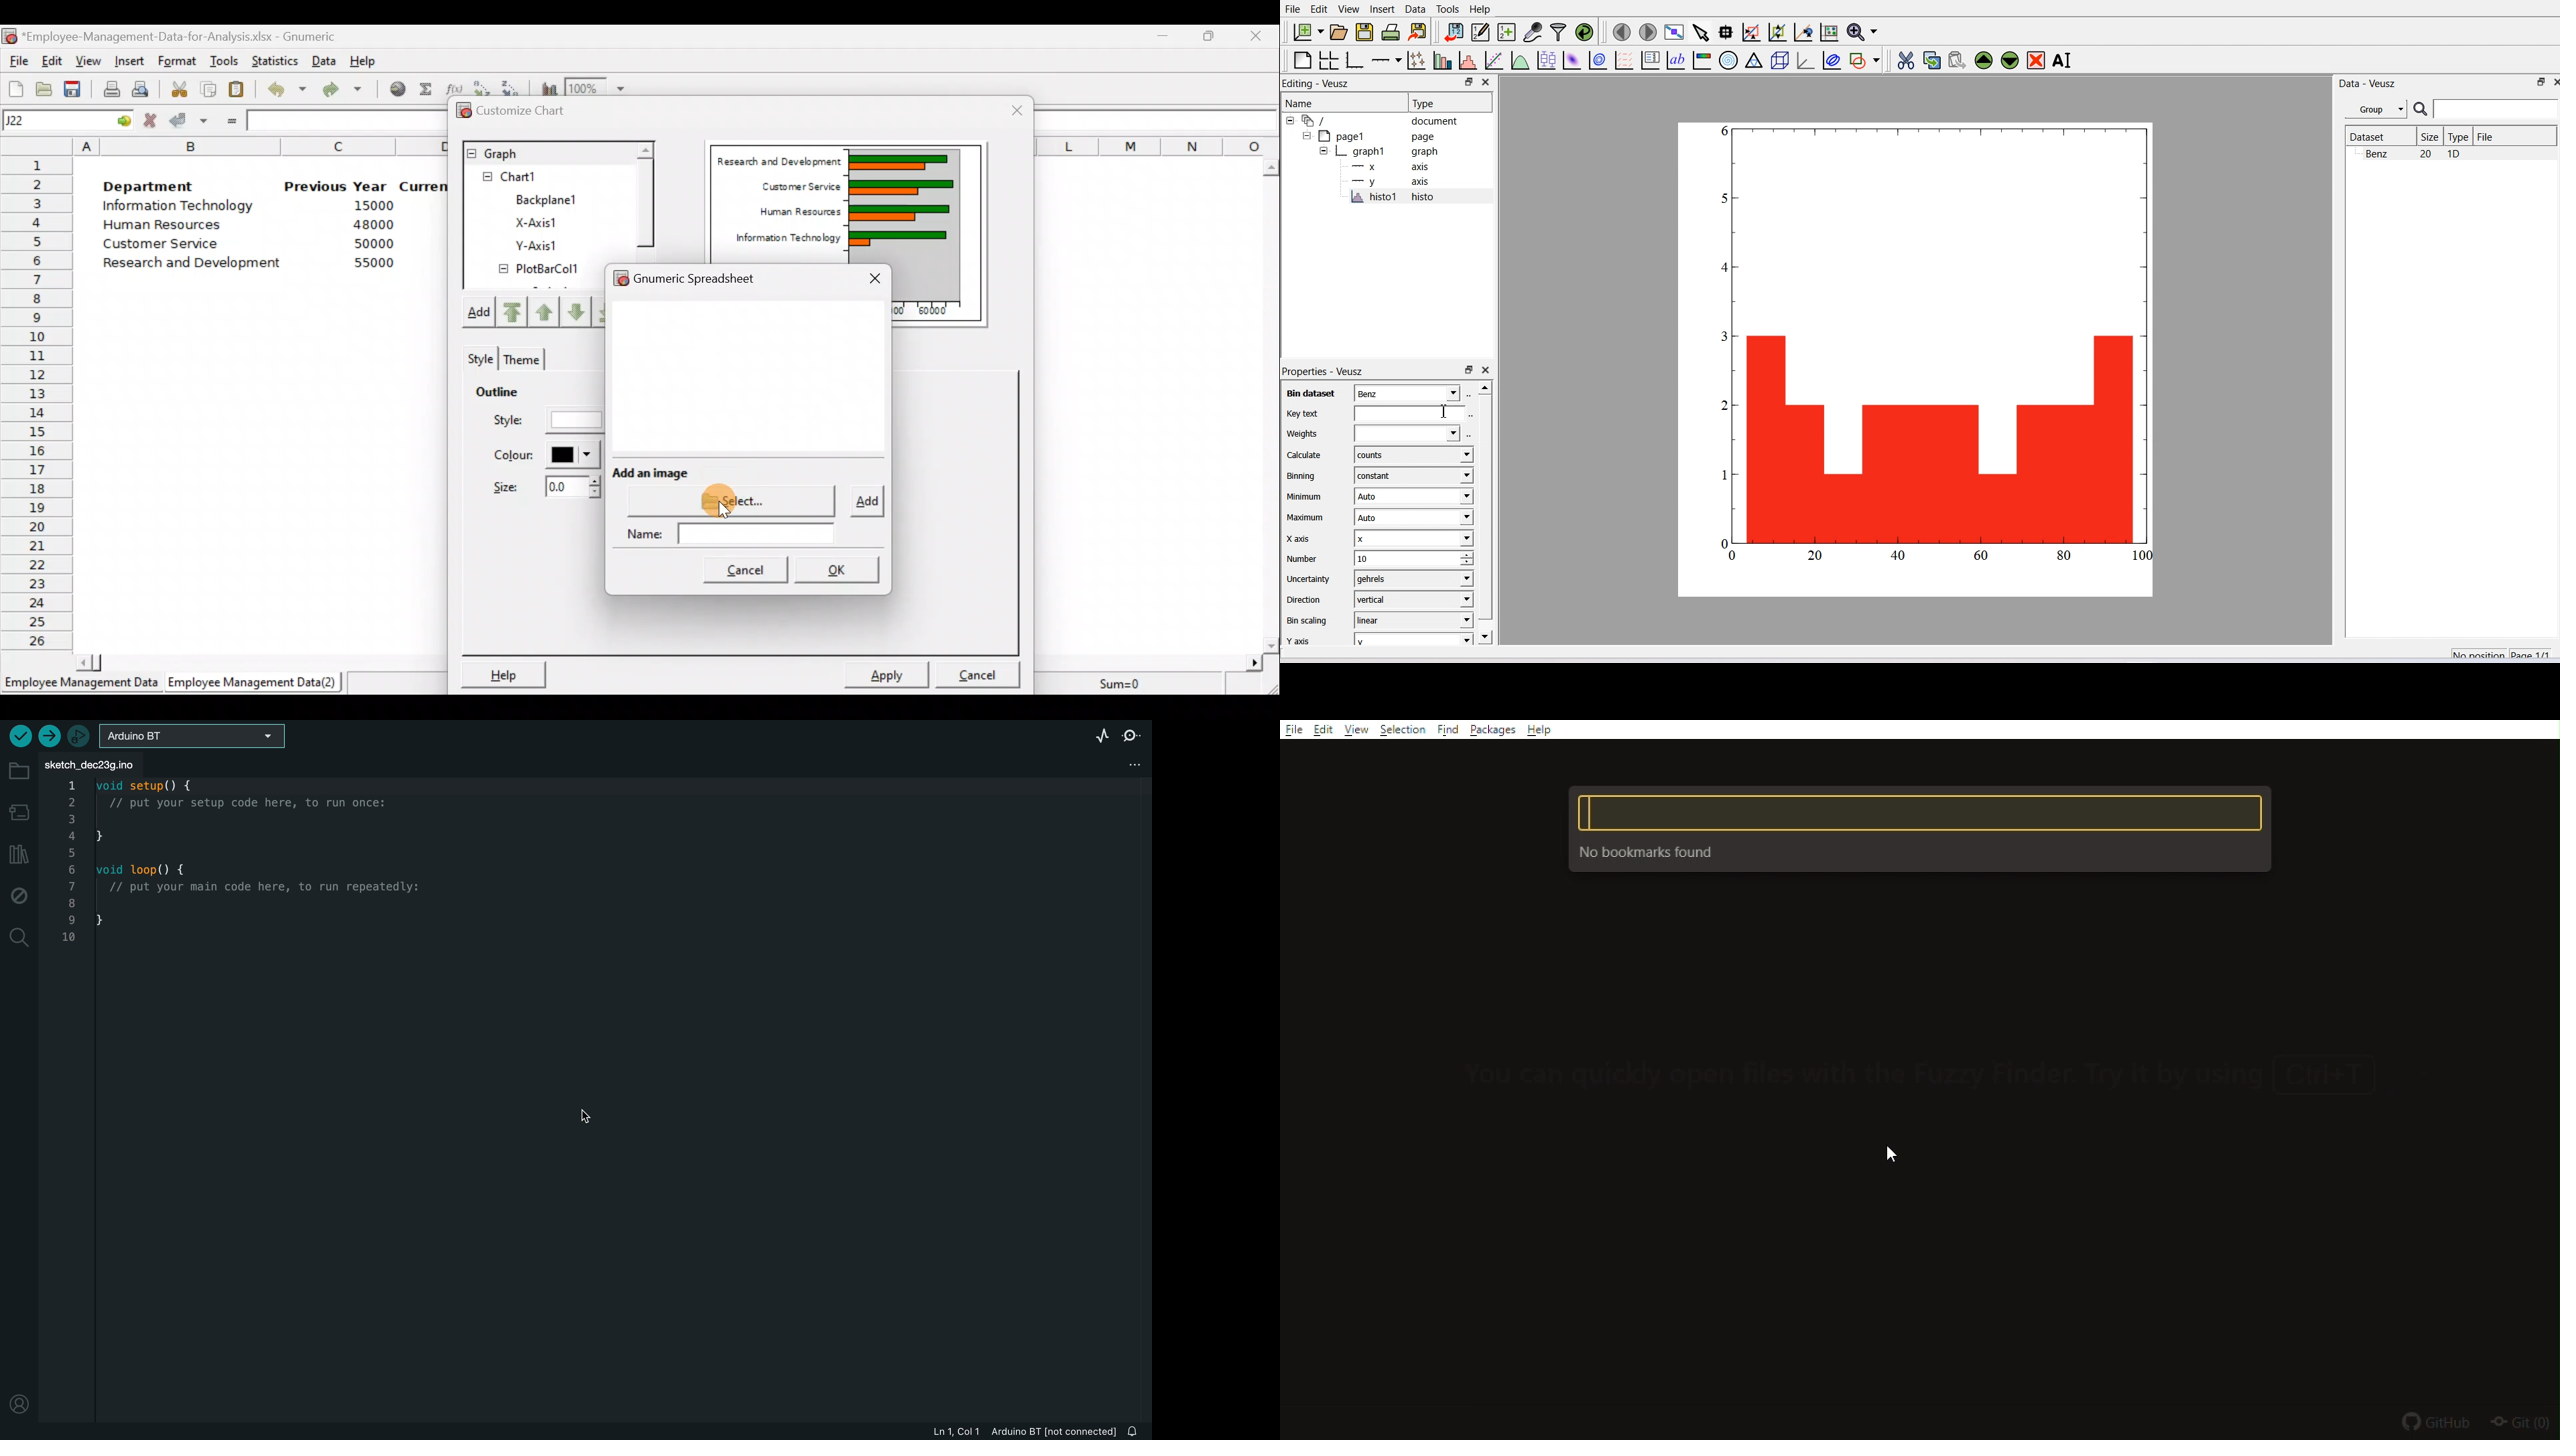 This screenshot has height=1456, width=2576. What do you see at coordinates (2459, 136) in the screenshot?
I see `Type` at bounding box center [2459, 136].